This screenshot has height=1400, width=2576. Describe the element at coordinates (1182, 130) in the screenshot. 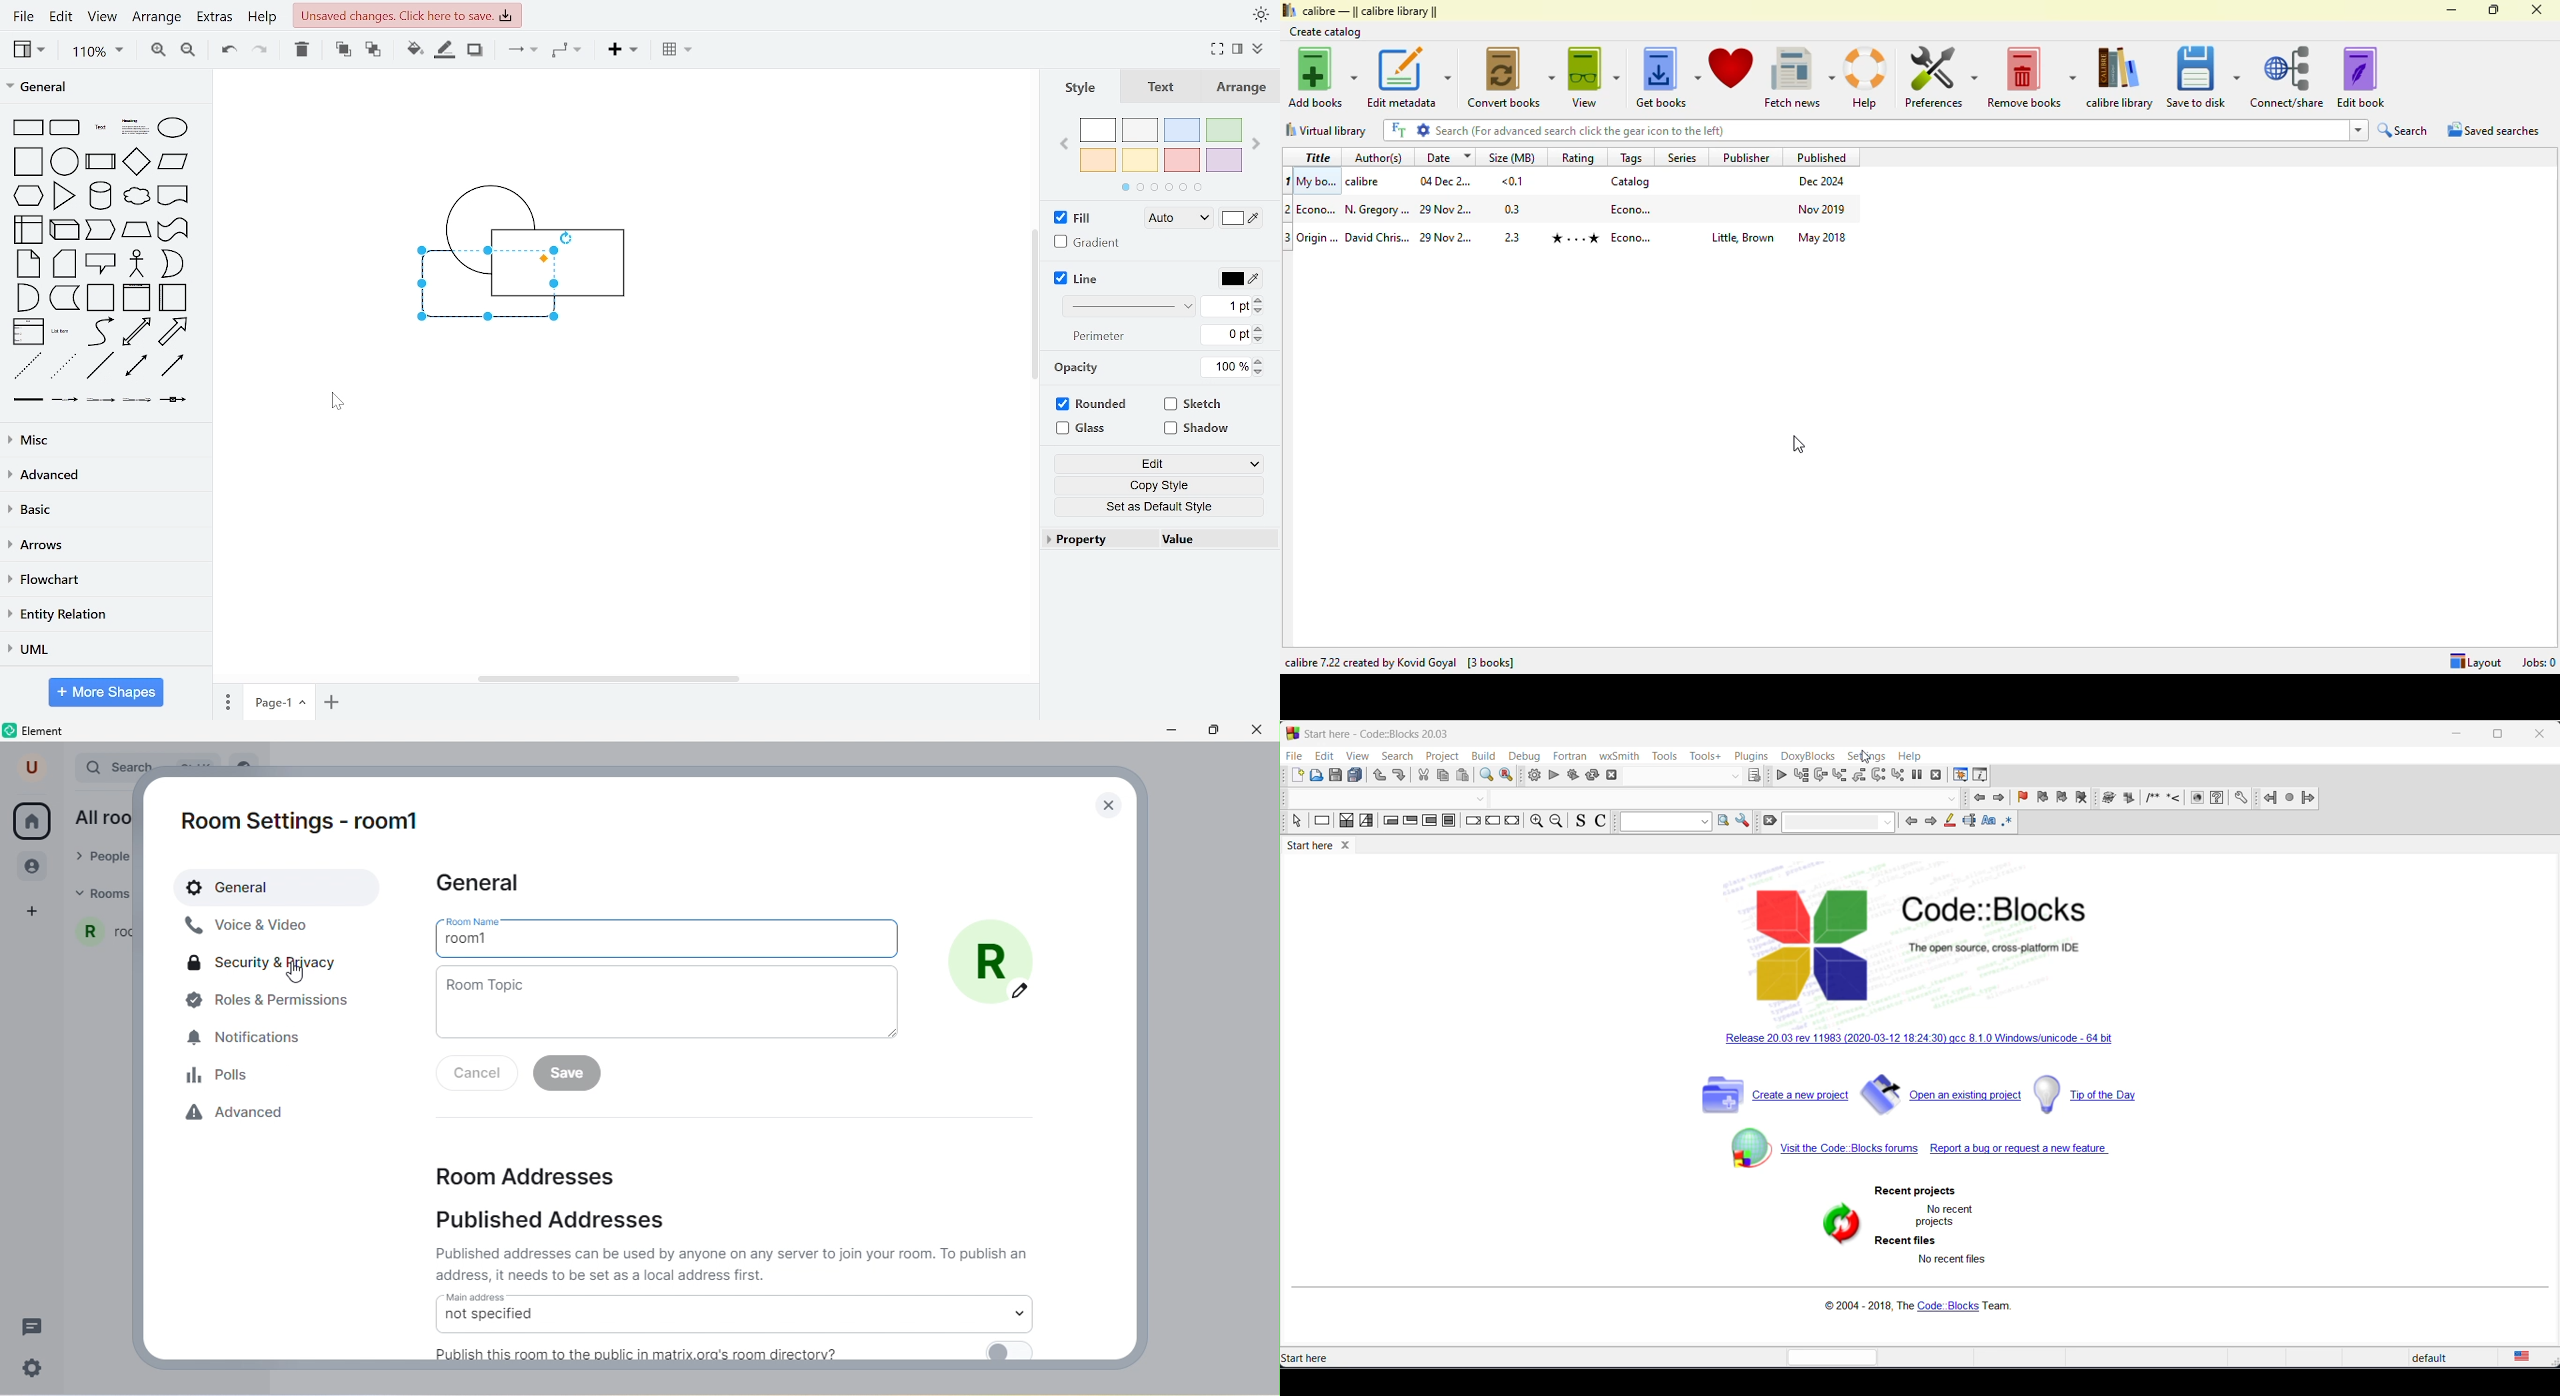

I see `blue` at that location.